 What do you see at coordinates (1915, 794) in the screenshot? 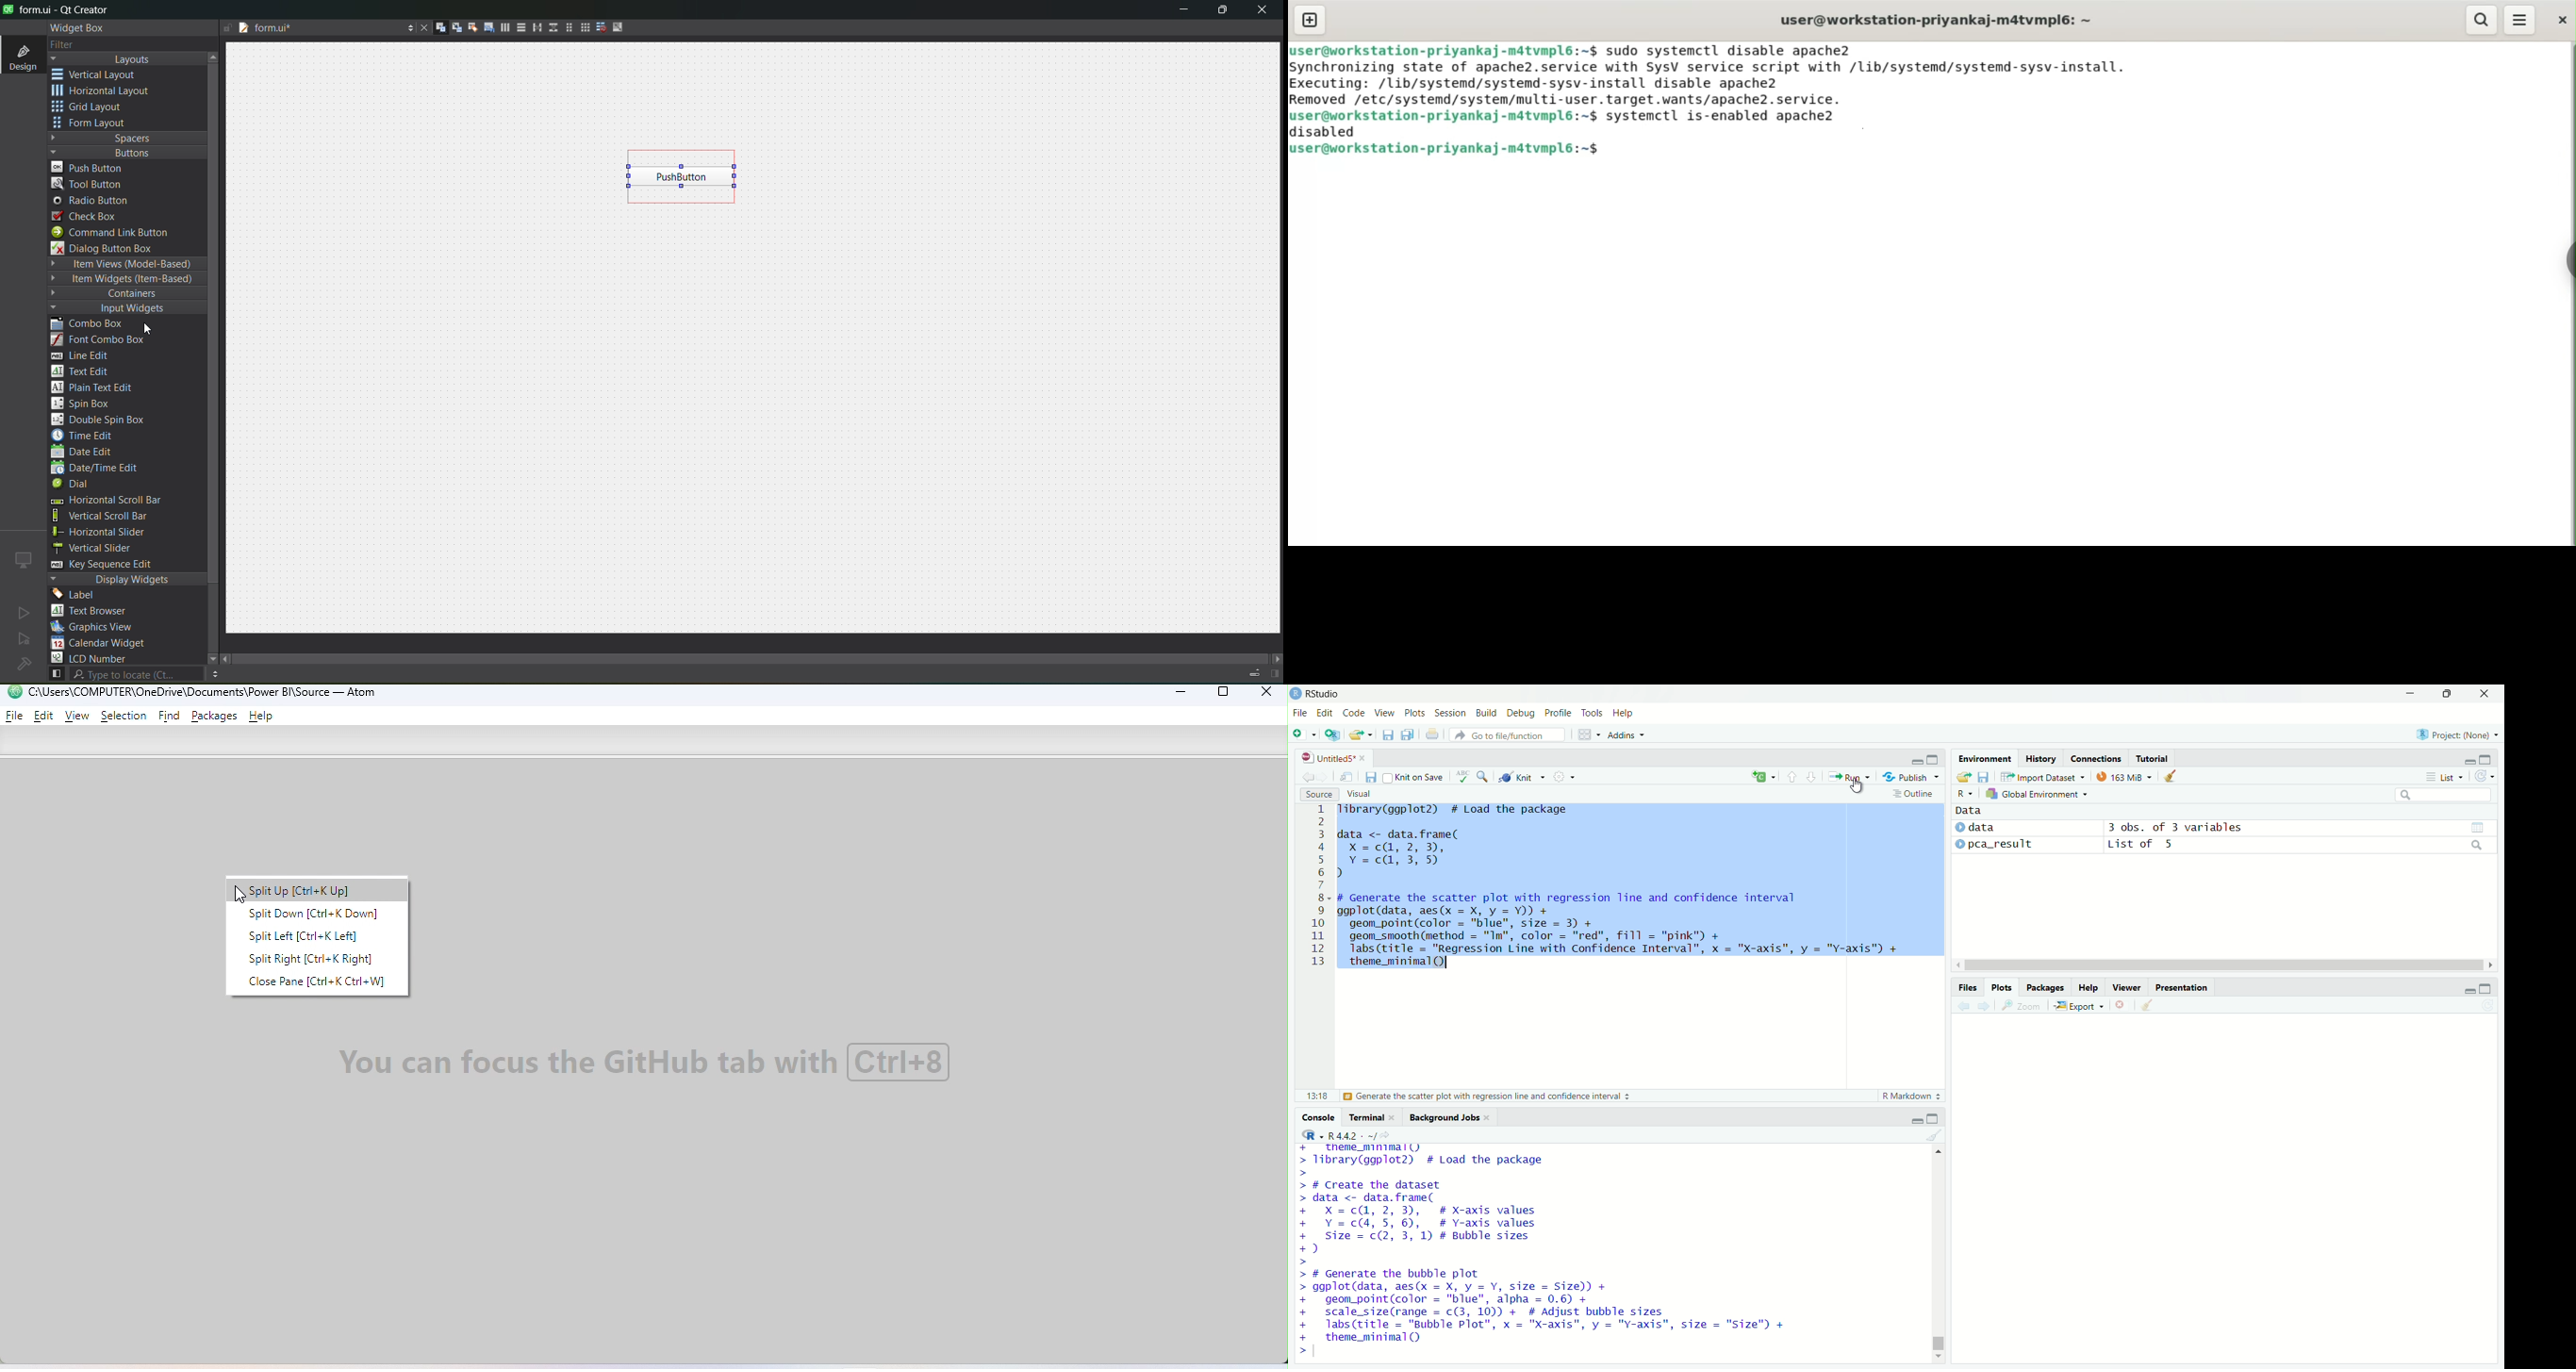
I see `Outline` at bounding box center [1915, 794].